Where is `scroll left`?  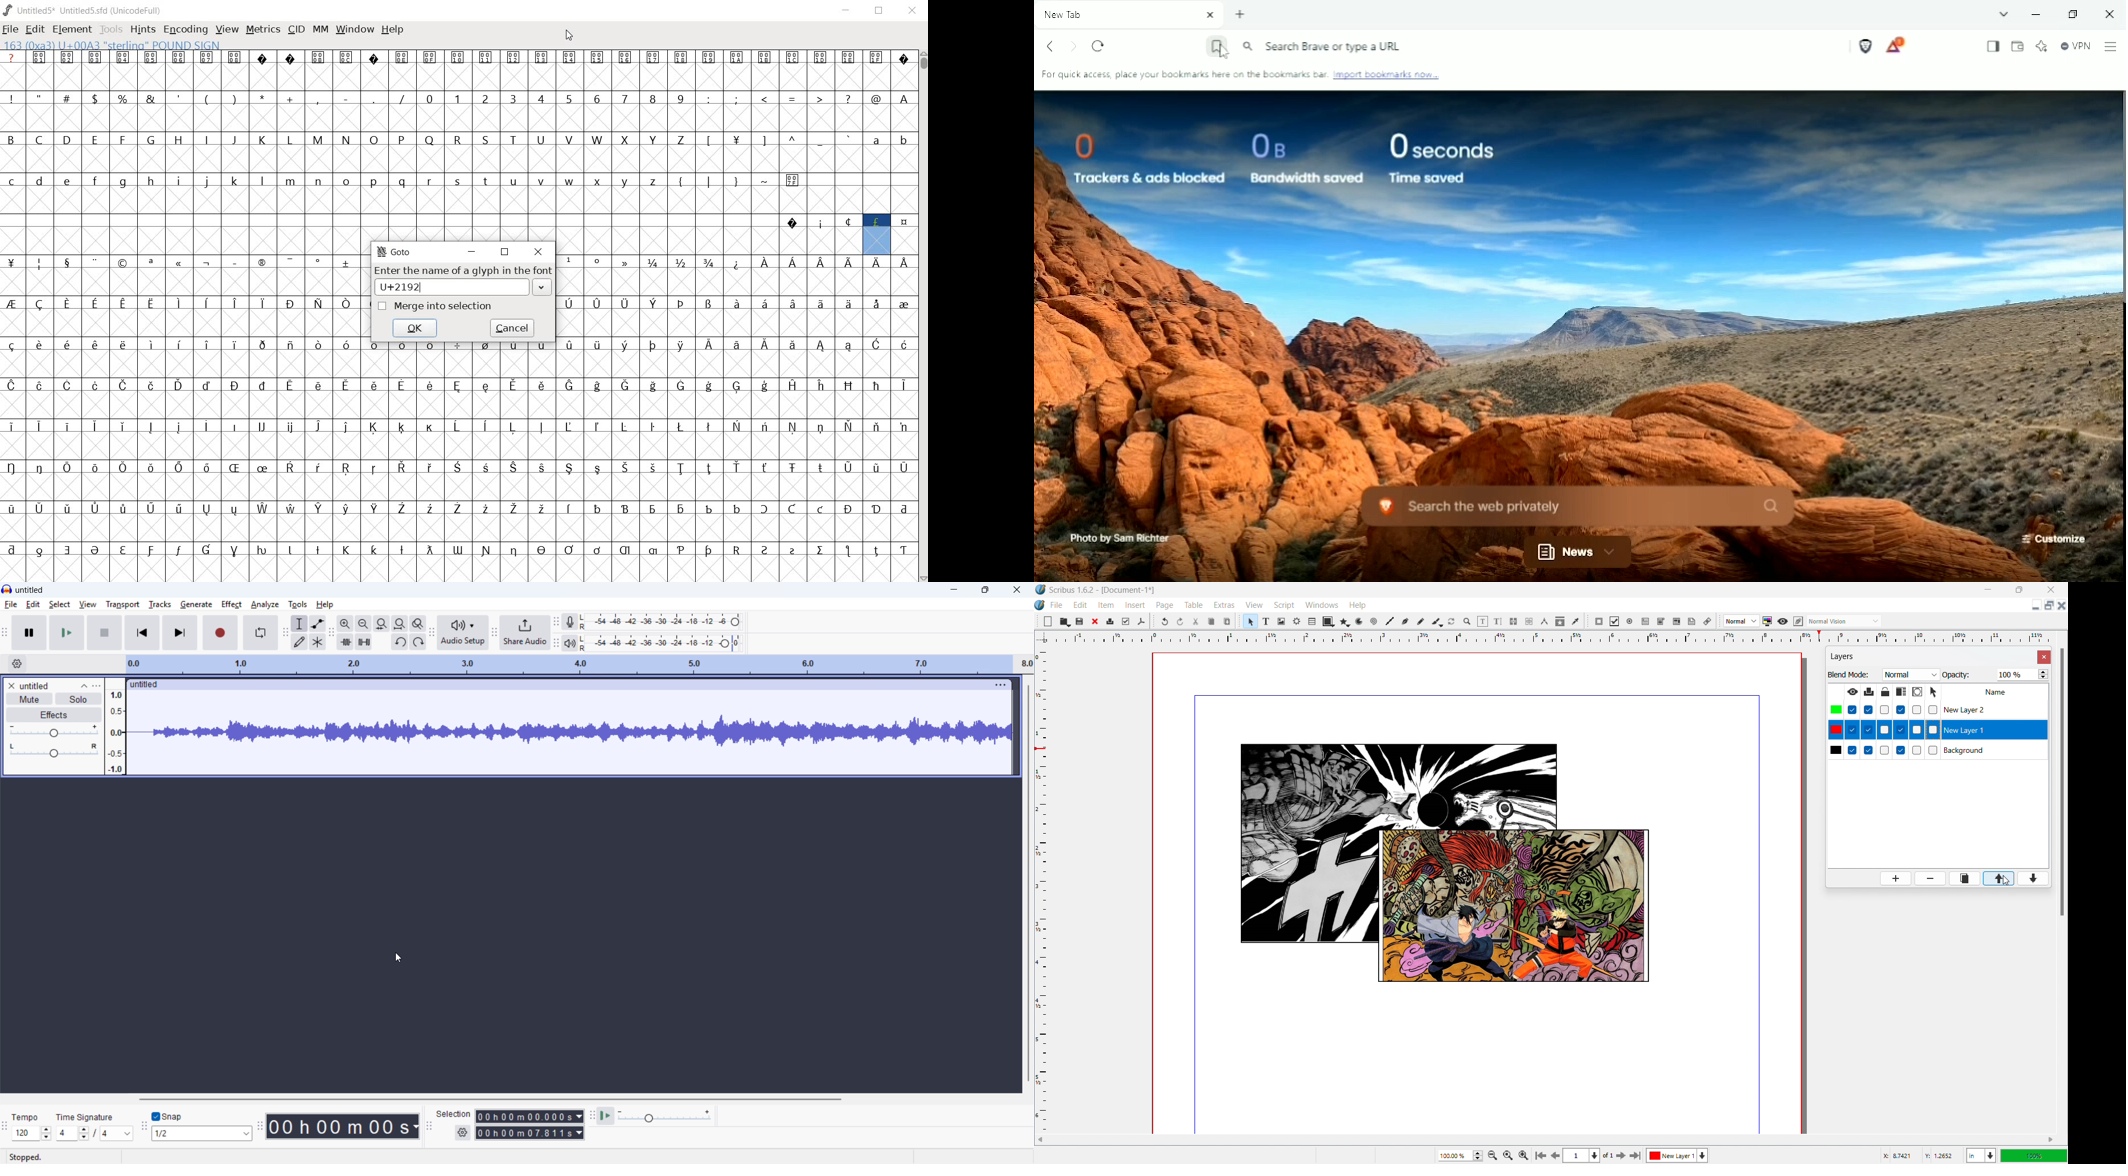 scroll left is located at coordinates (1041, 1139).